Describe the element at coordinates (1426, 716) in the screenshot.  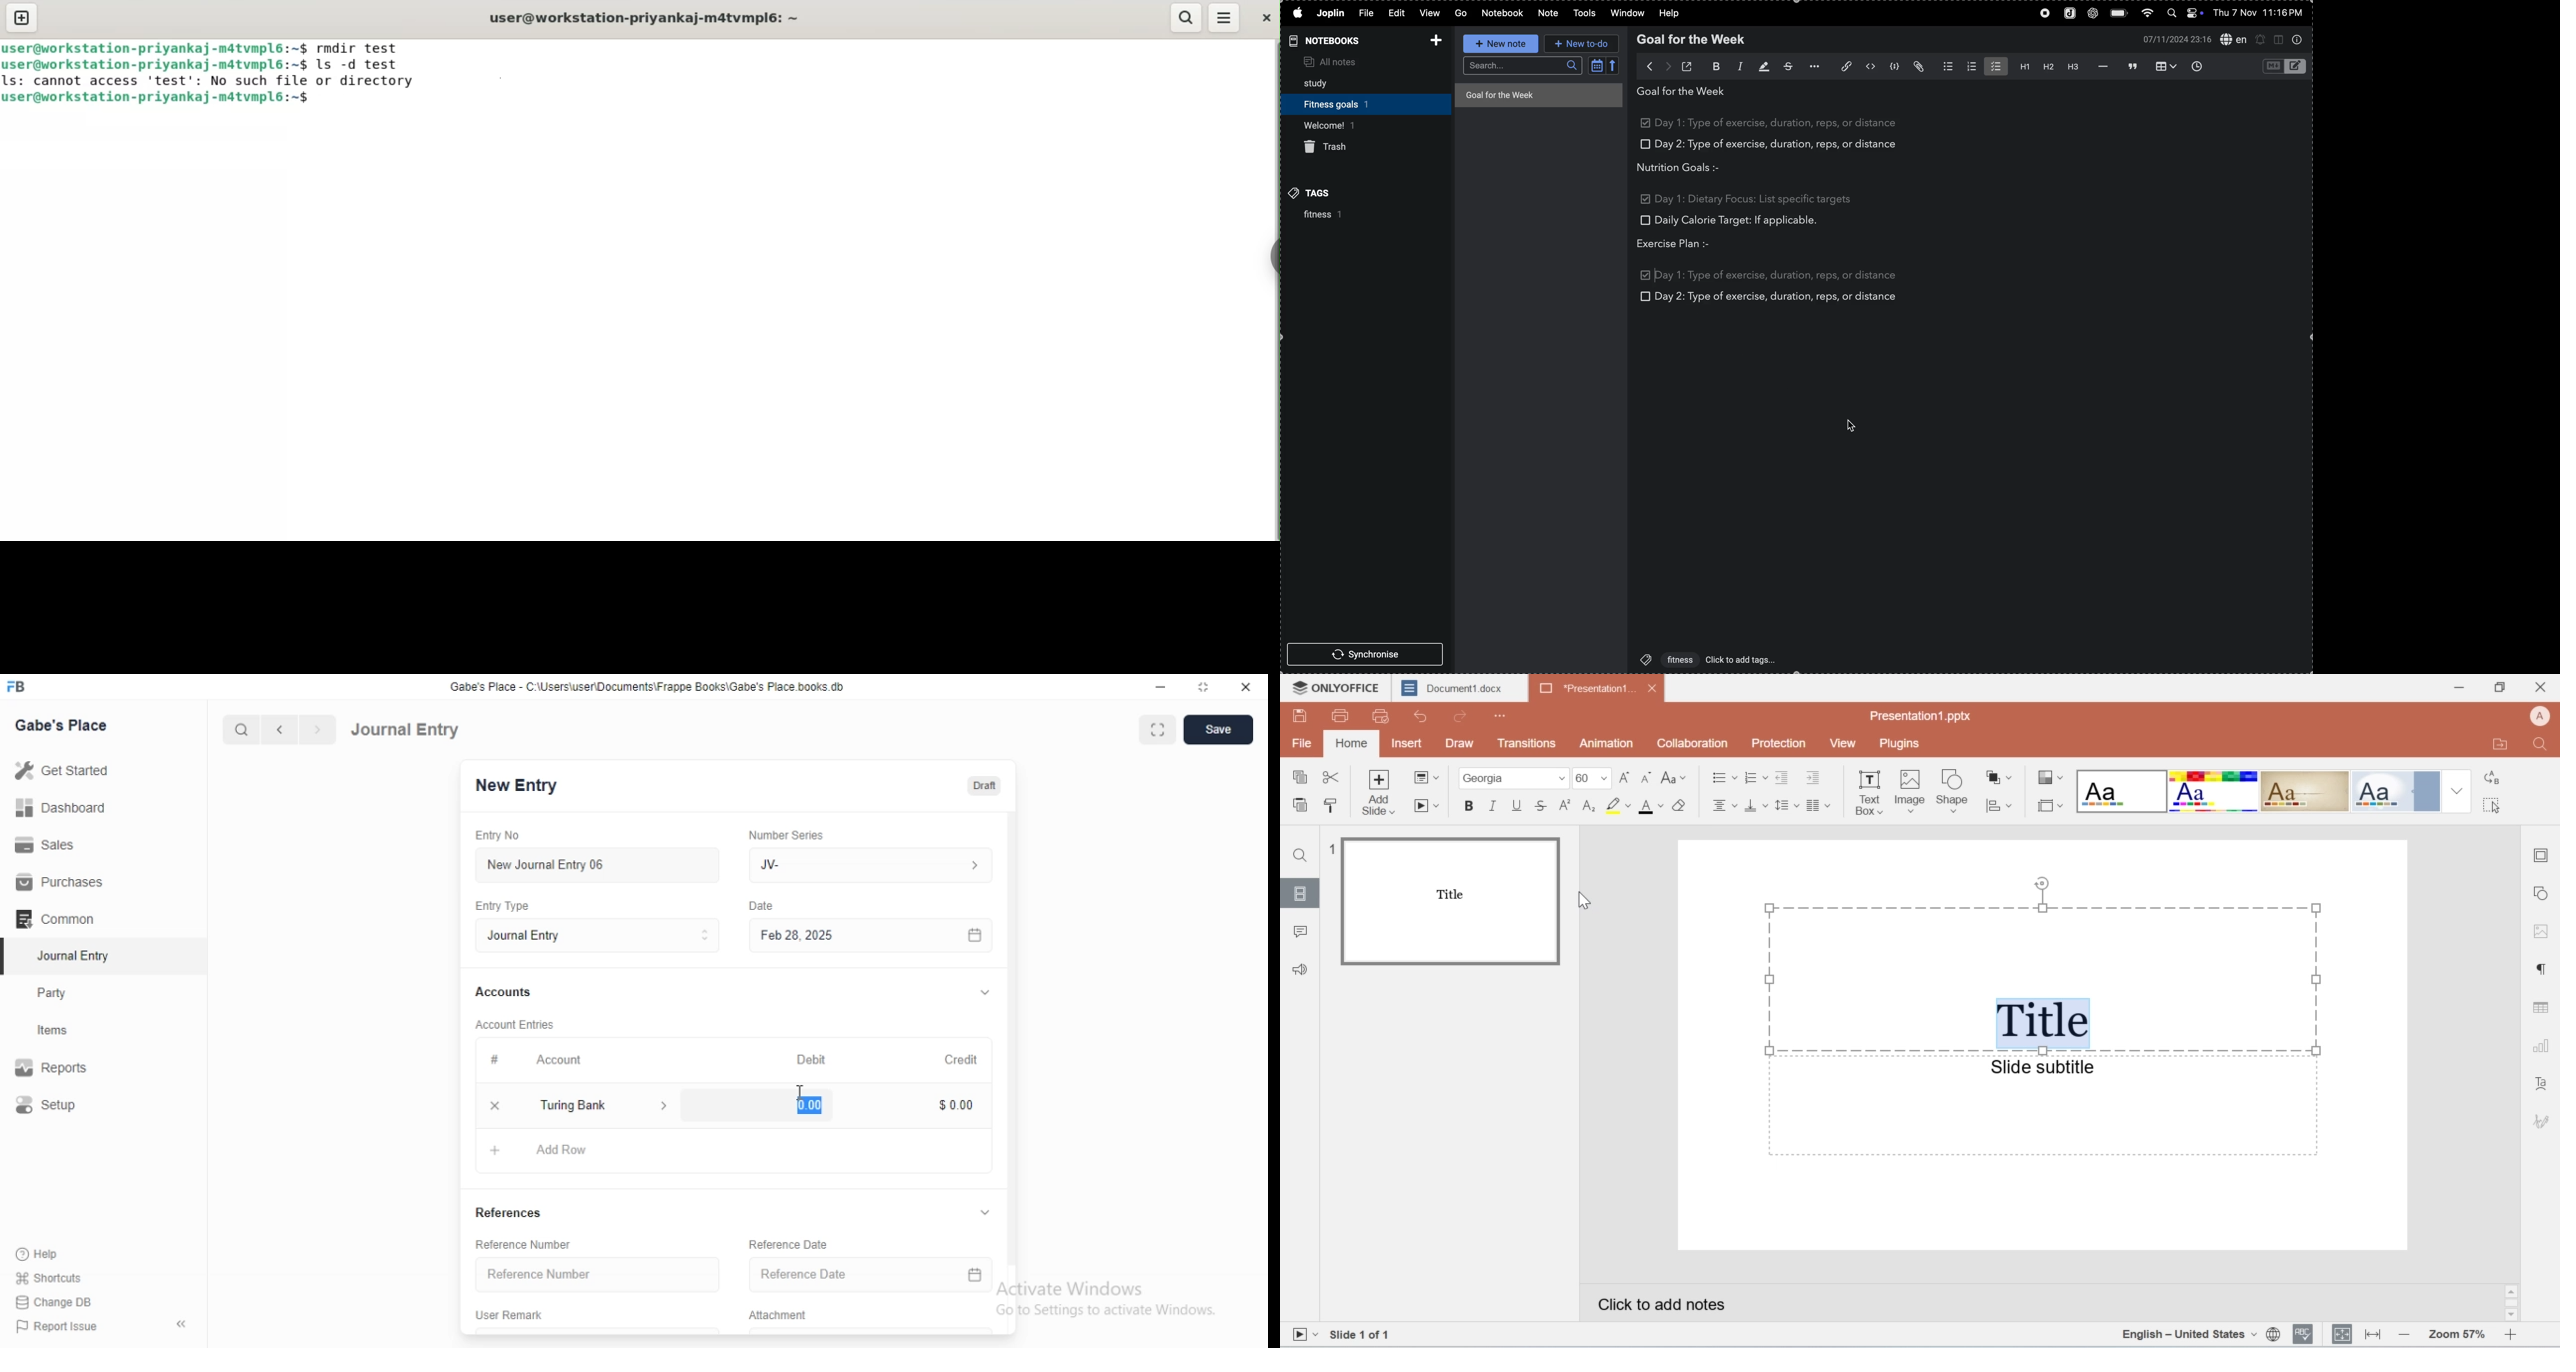
I see `Undo` at that location.